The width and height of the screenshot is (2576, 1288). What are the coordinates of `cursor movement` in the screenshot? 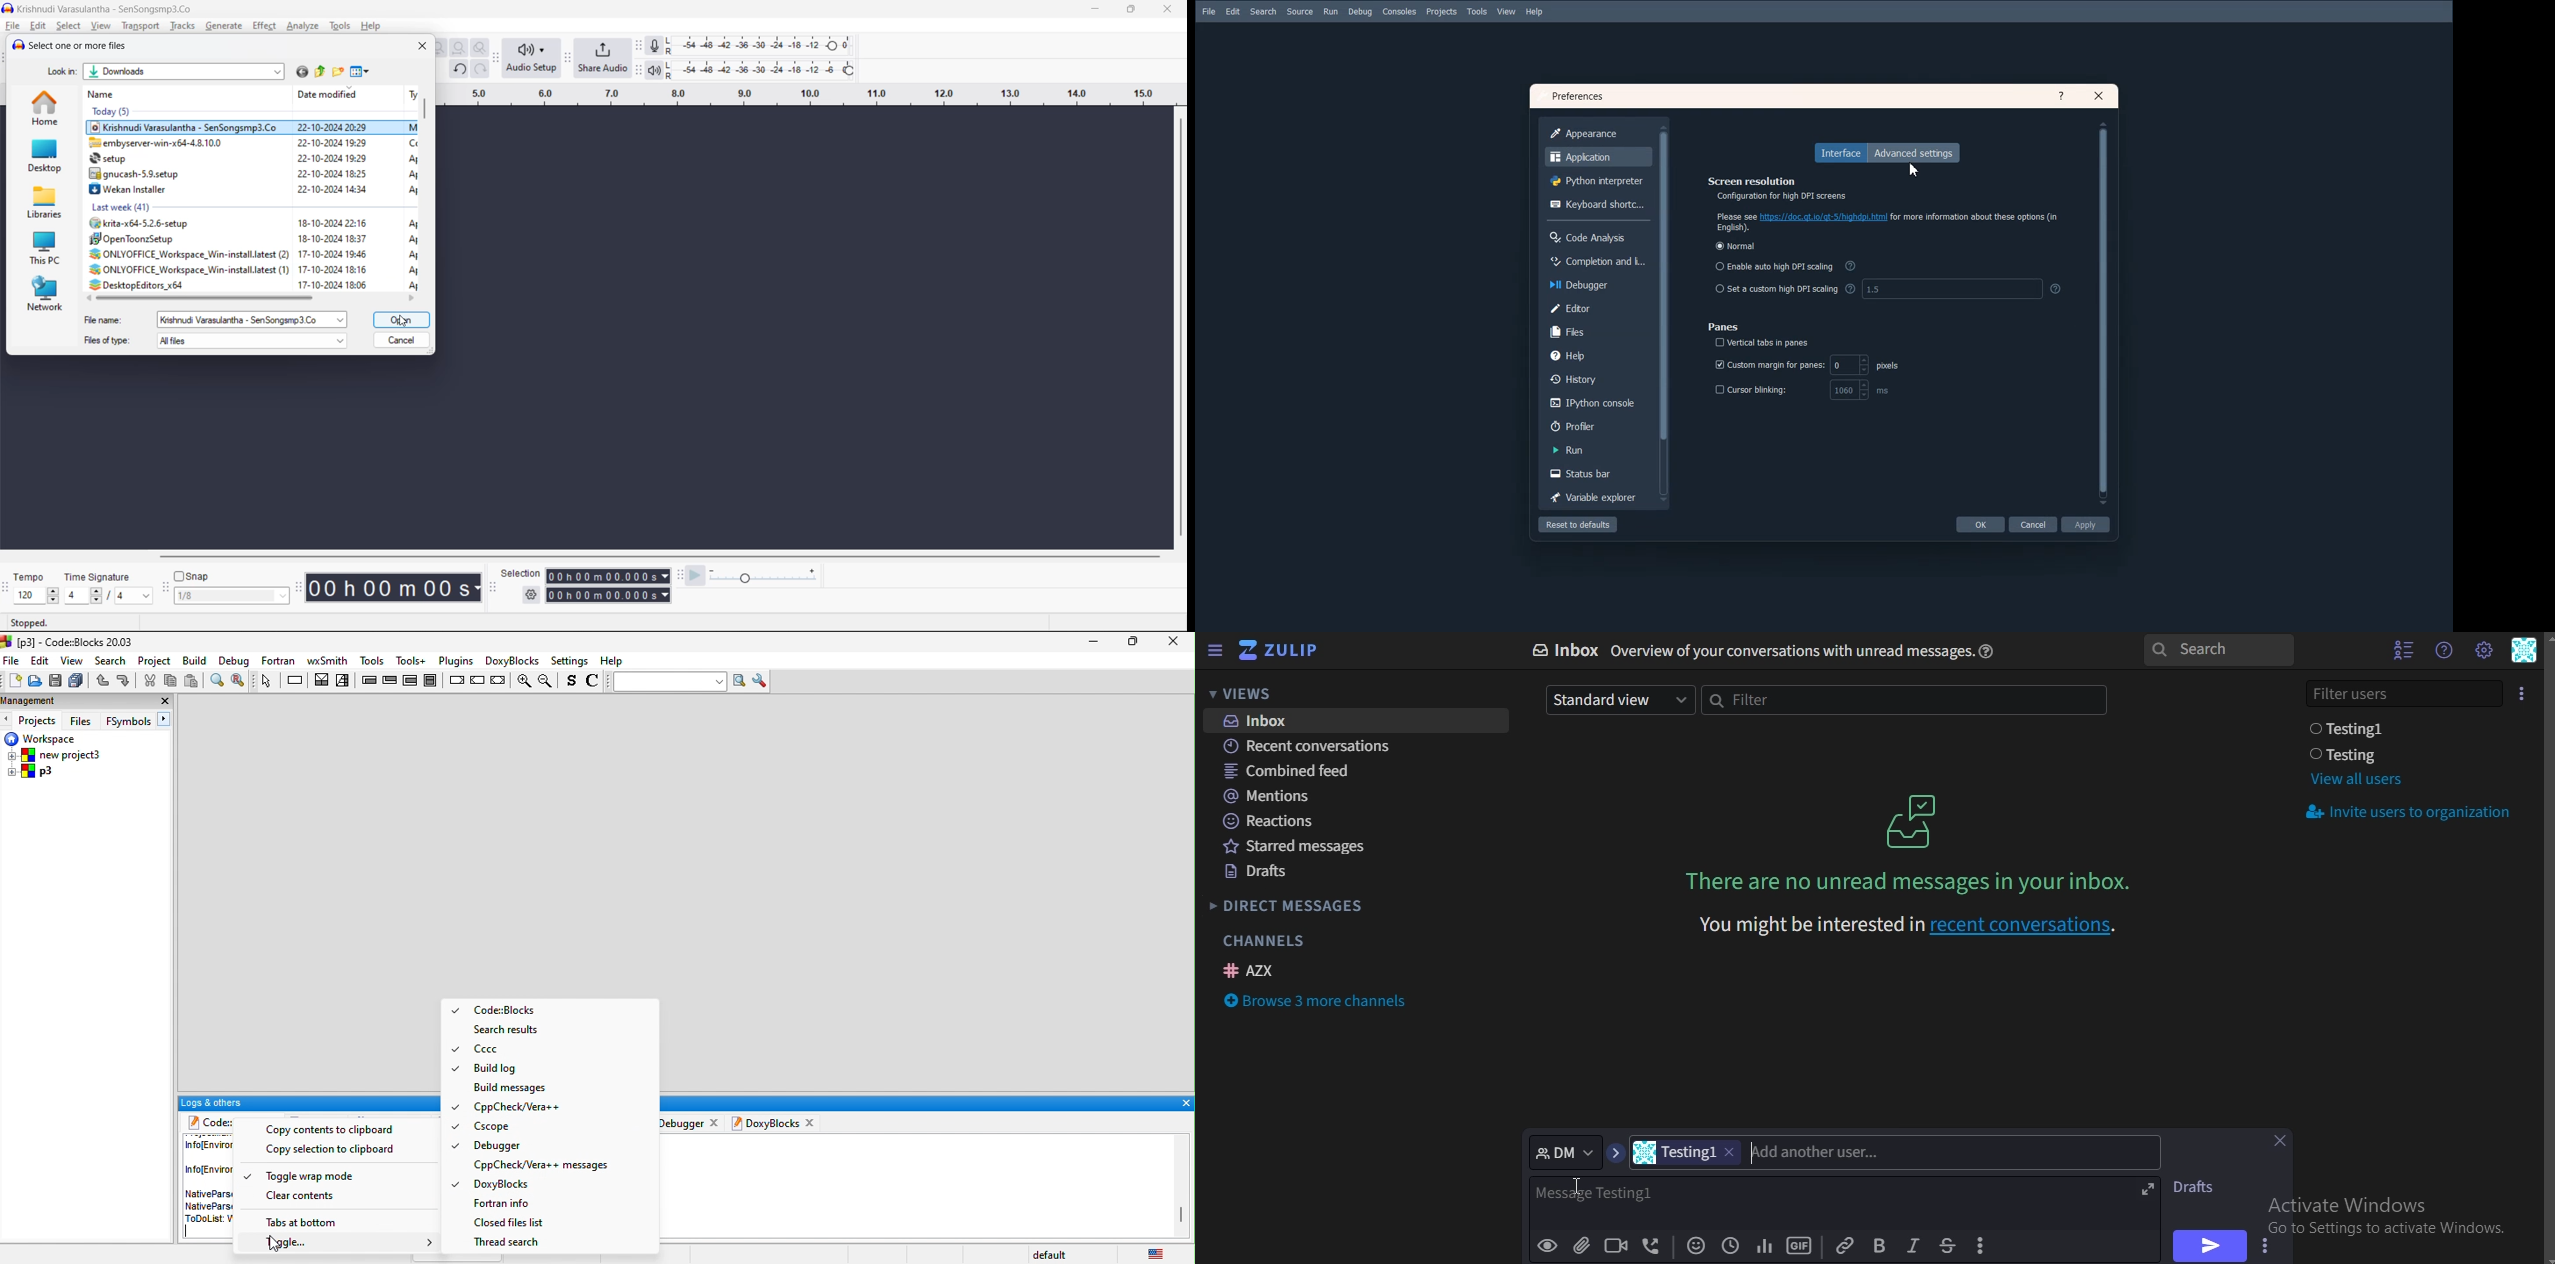 It's located at (275, 1246).